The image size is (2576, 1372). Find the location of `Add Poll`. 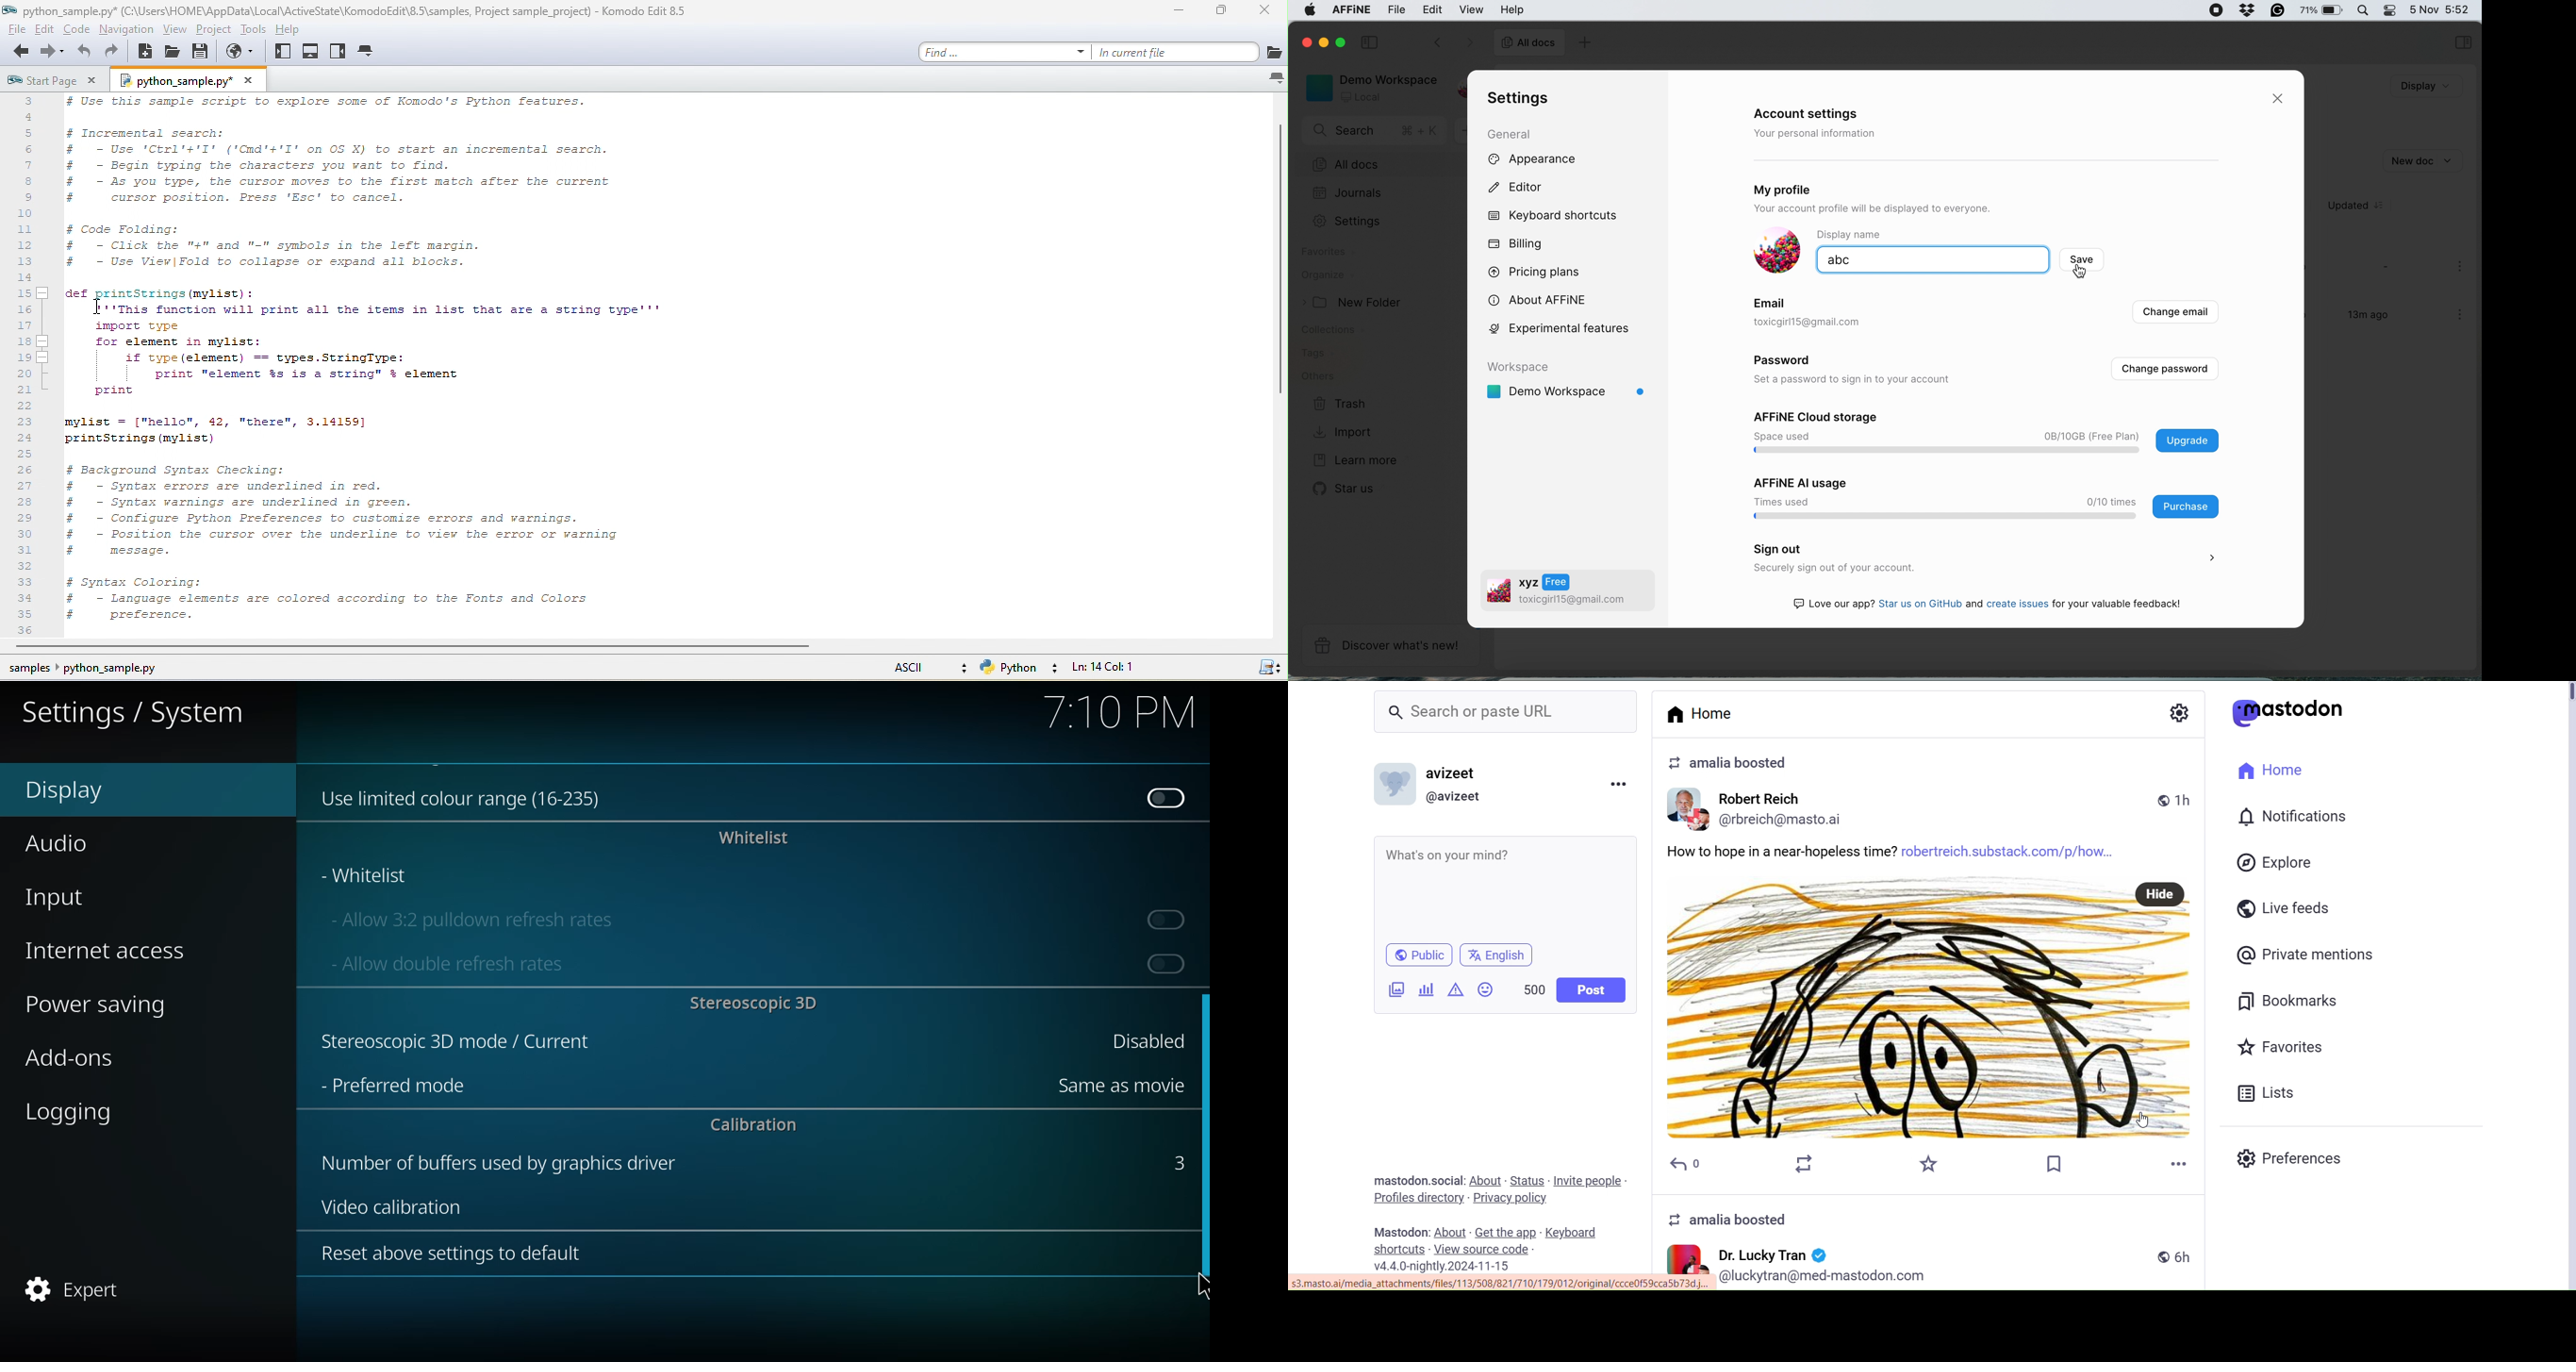

Add Poll is located at coordinates (1425, 990).